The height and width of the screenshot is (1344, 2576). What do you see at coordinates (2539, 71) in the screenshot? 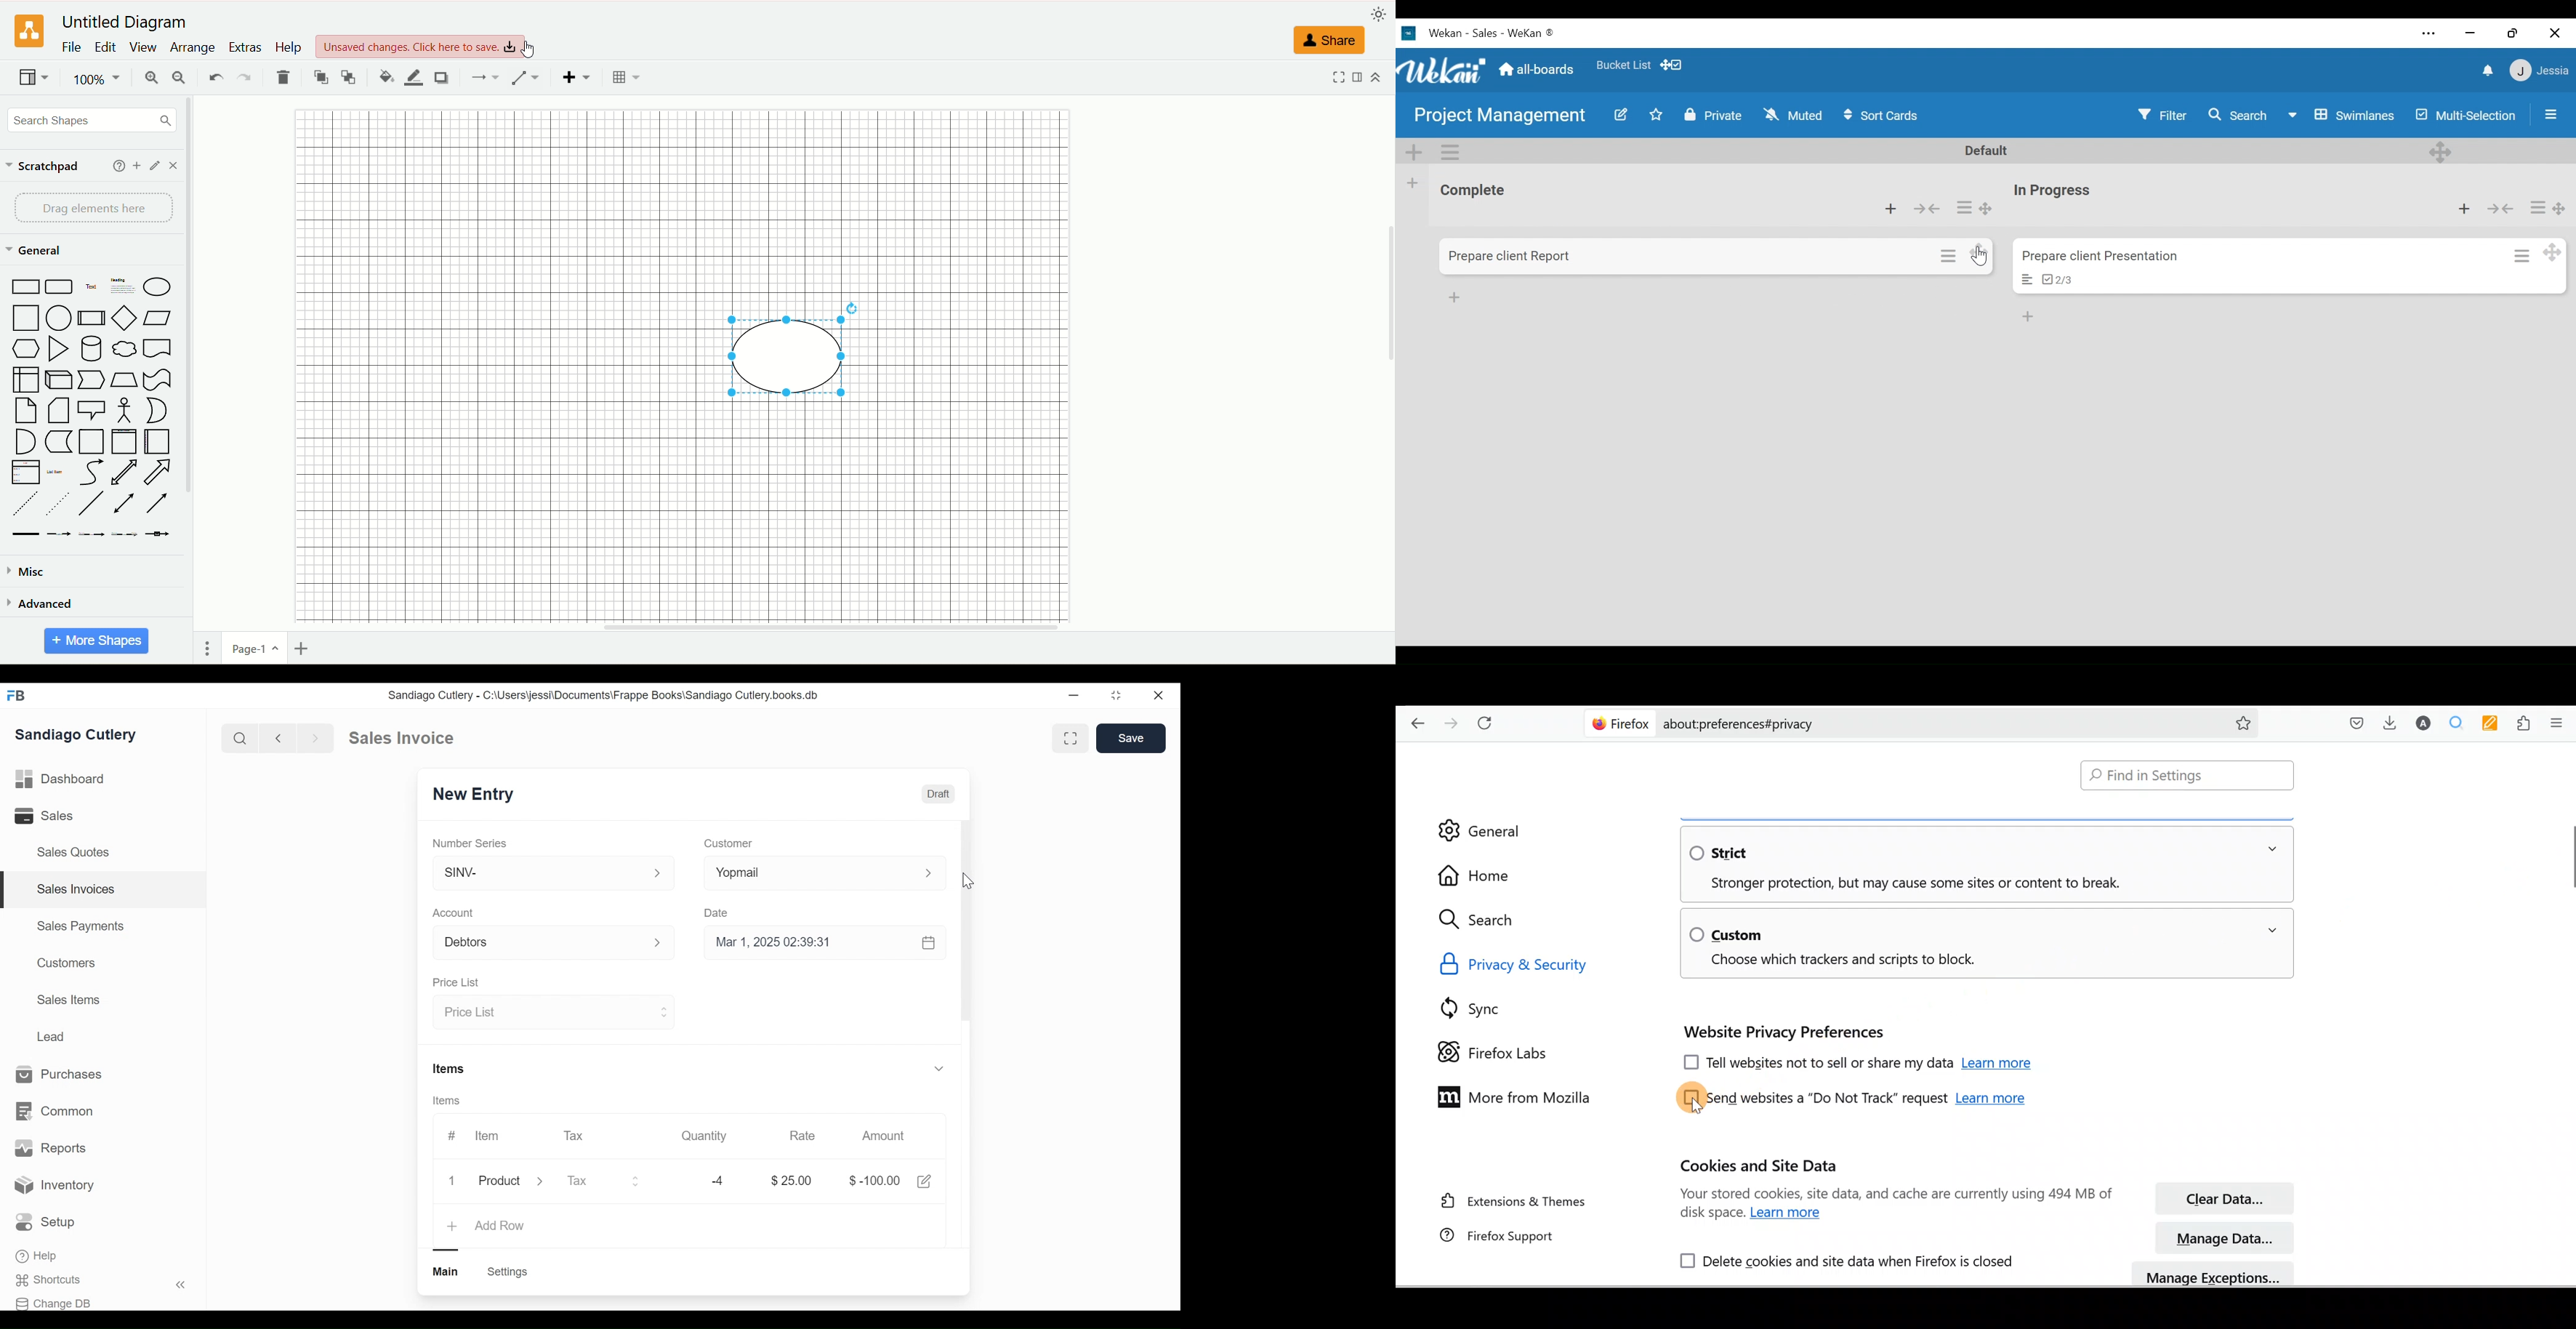
I see `jessie` at bounding box center [2539, 71].